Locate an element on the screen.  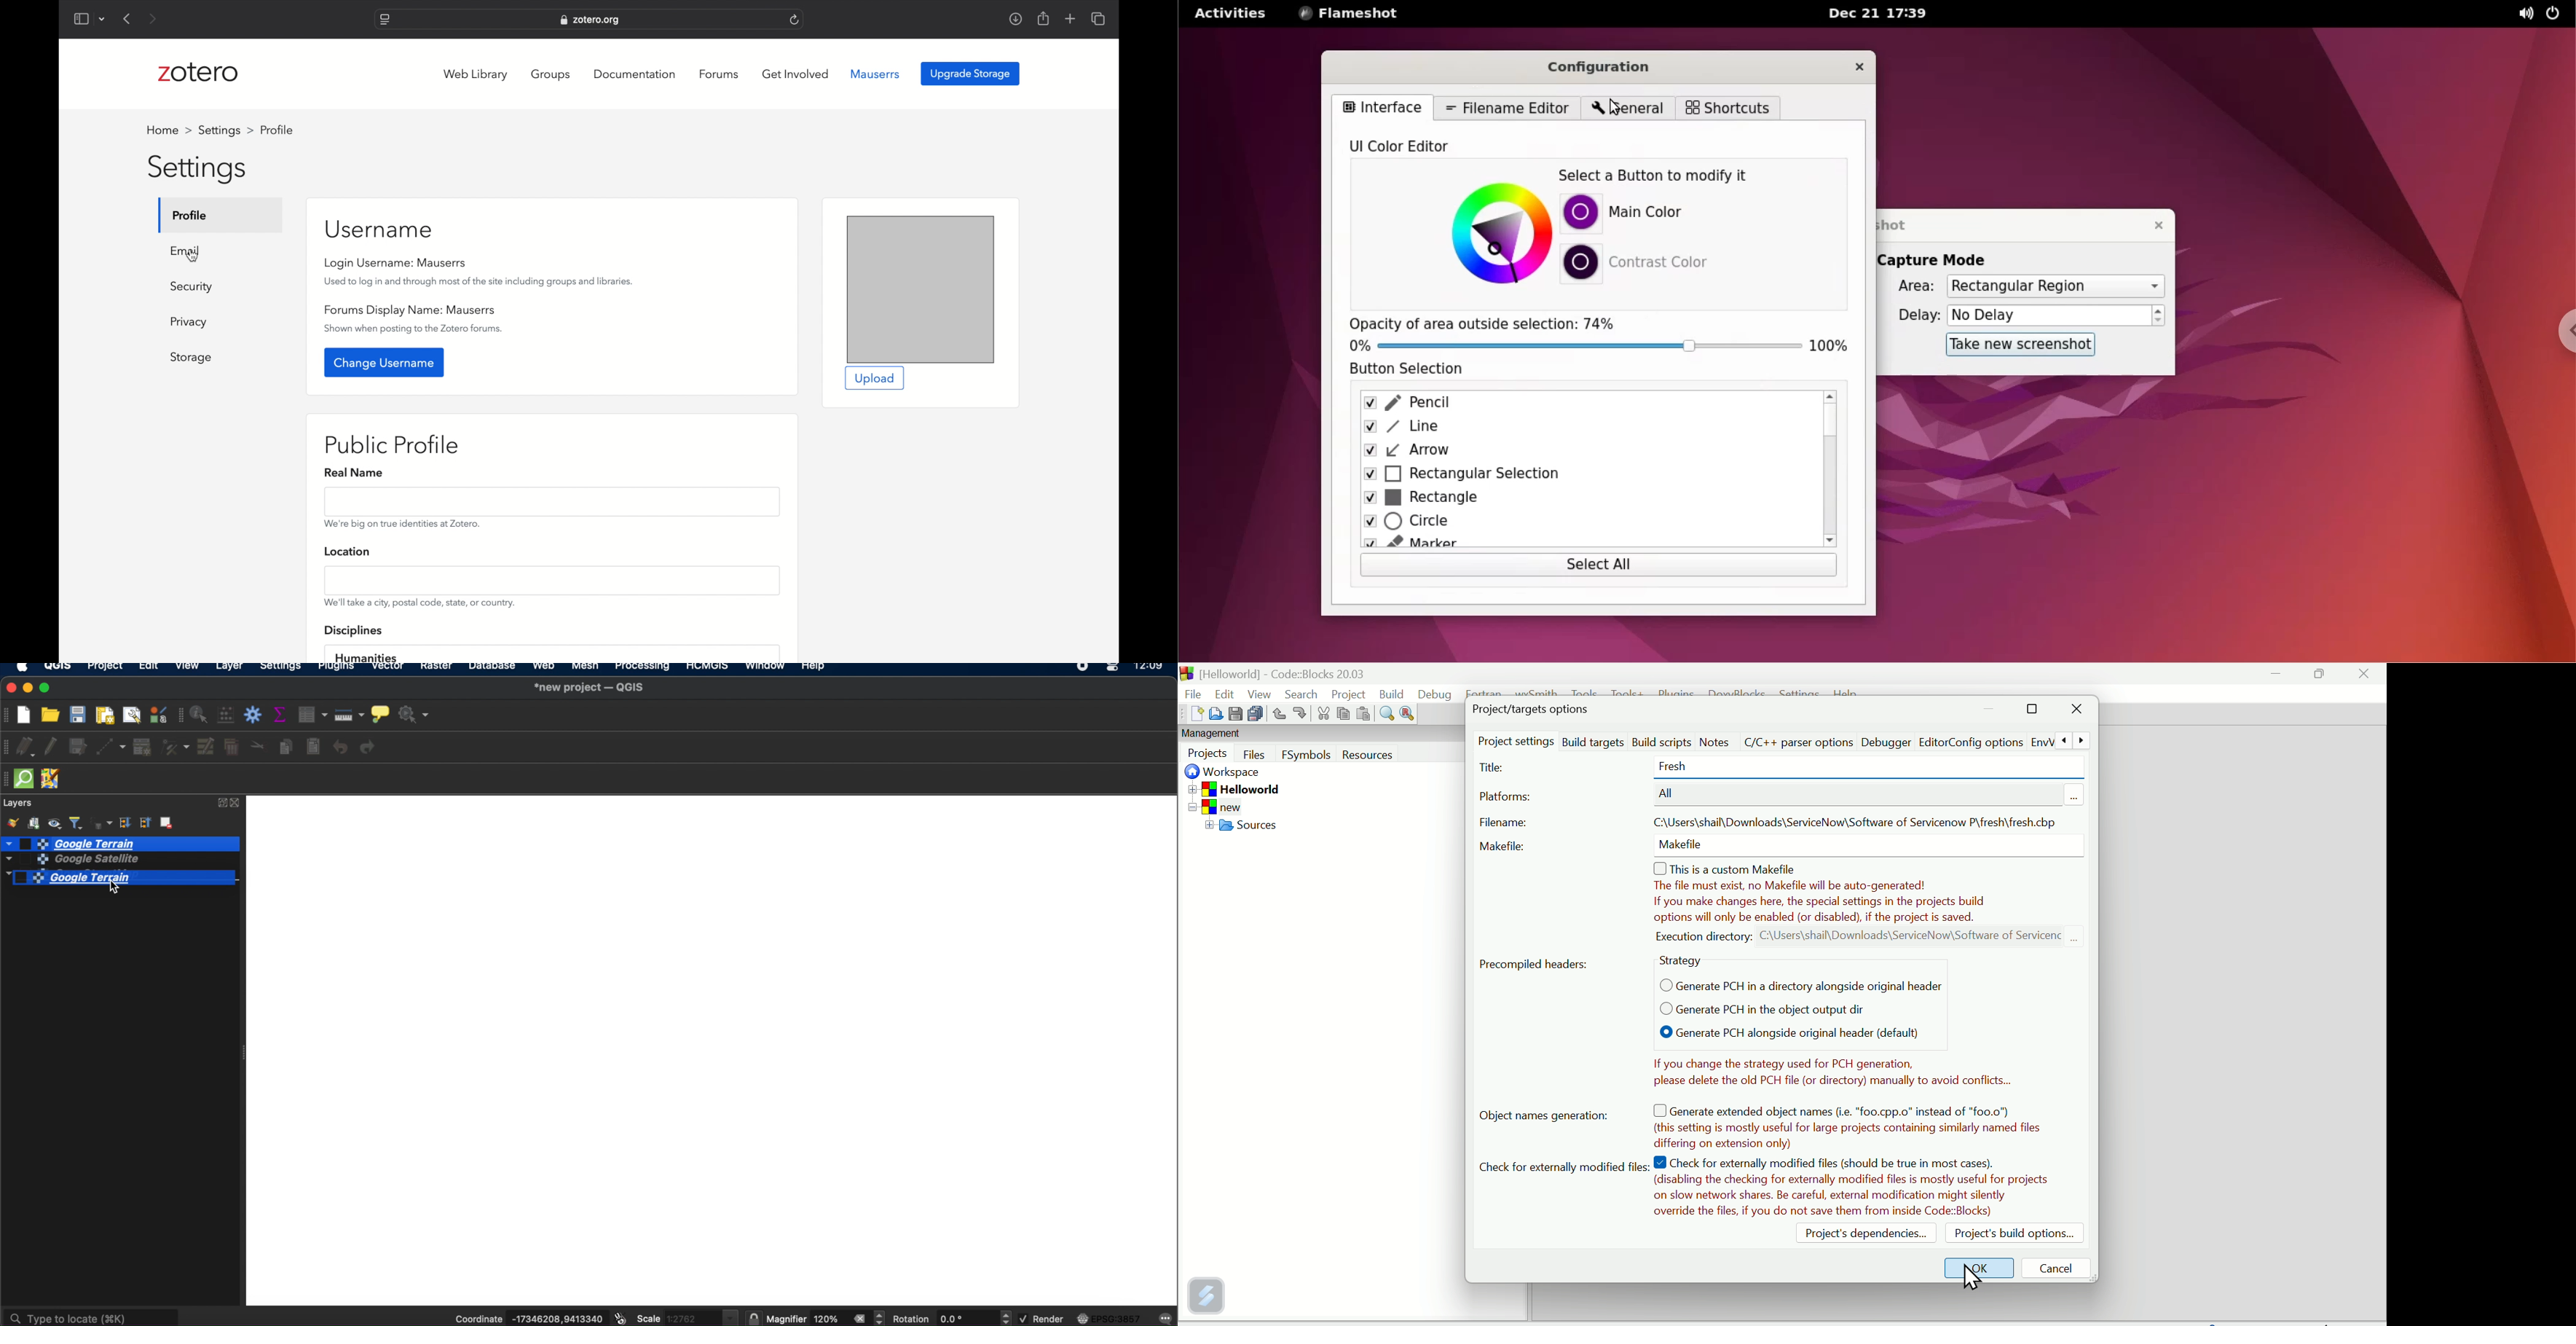
Close is located at coordinates (2364, 677).